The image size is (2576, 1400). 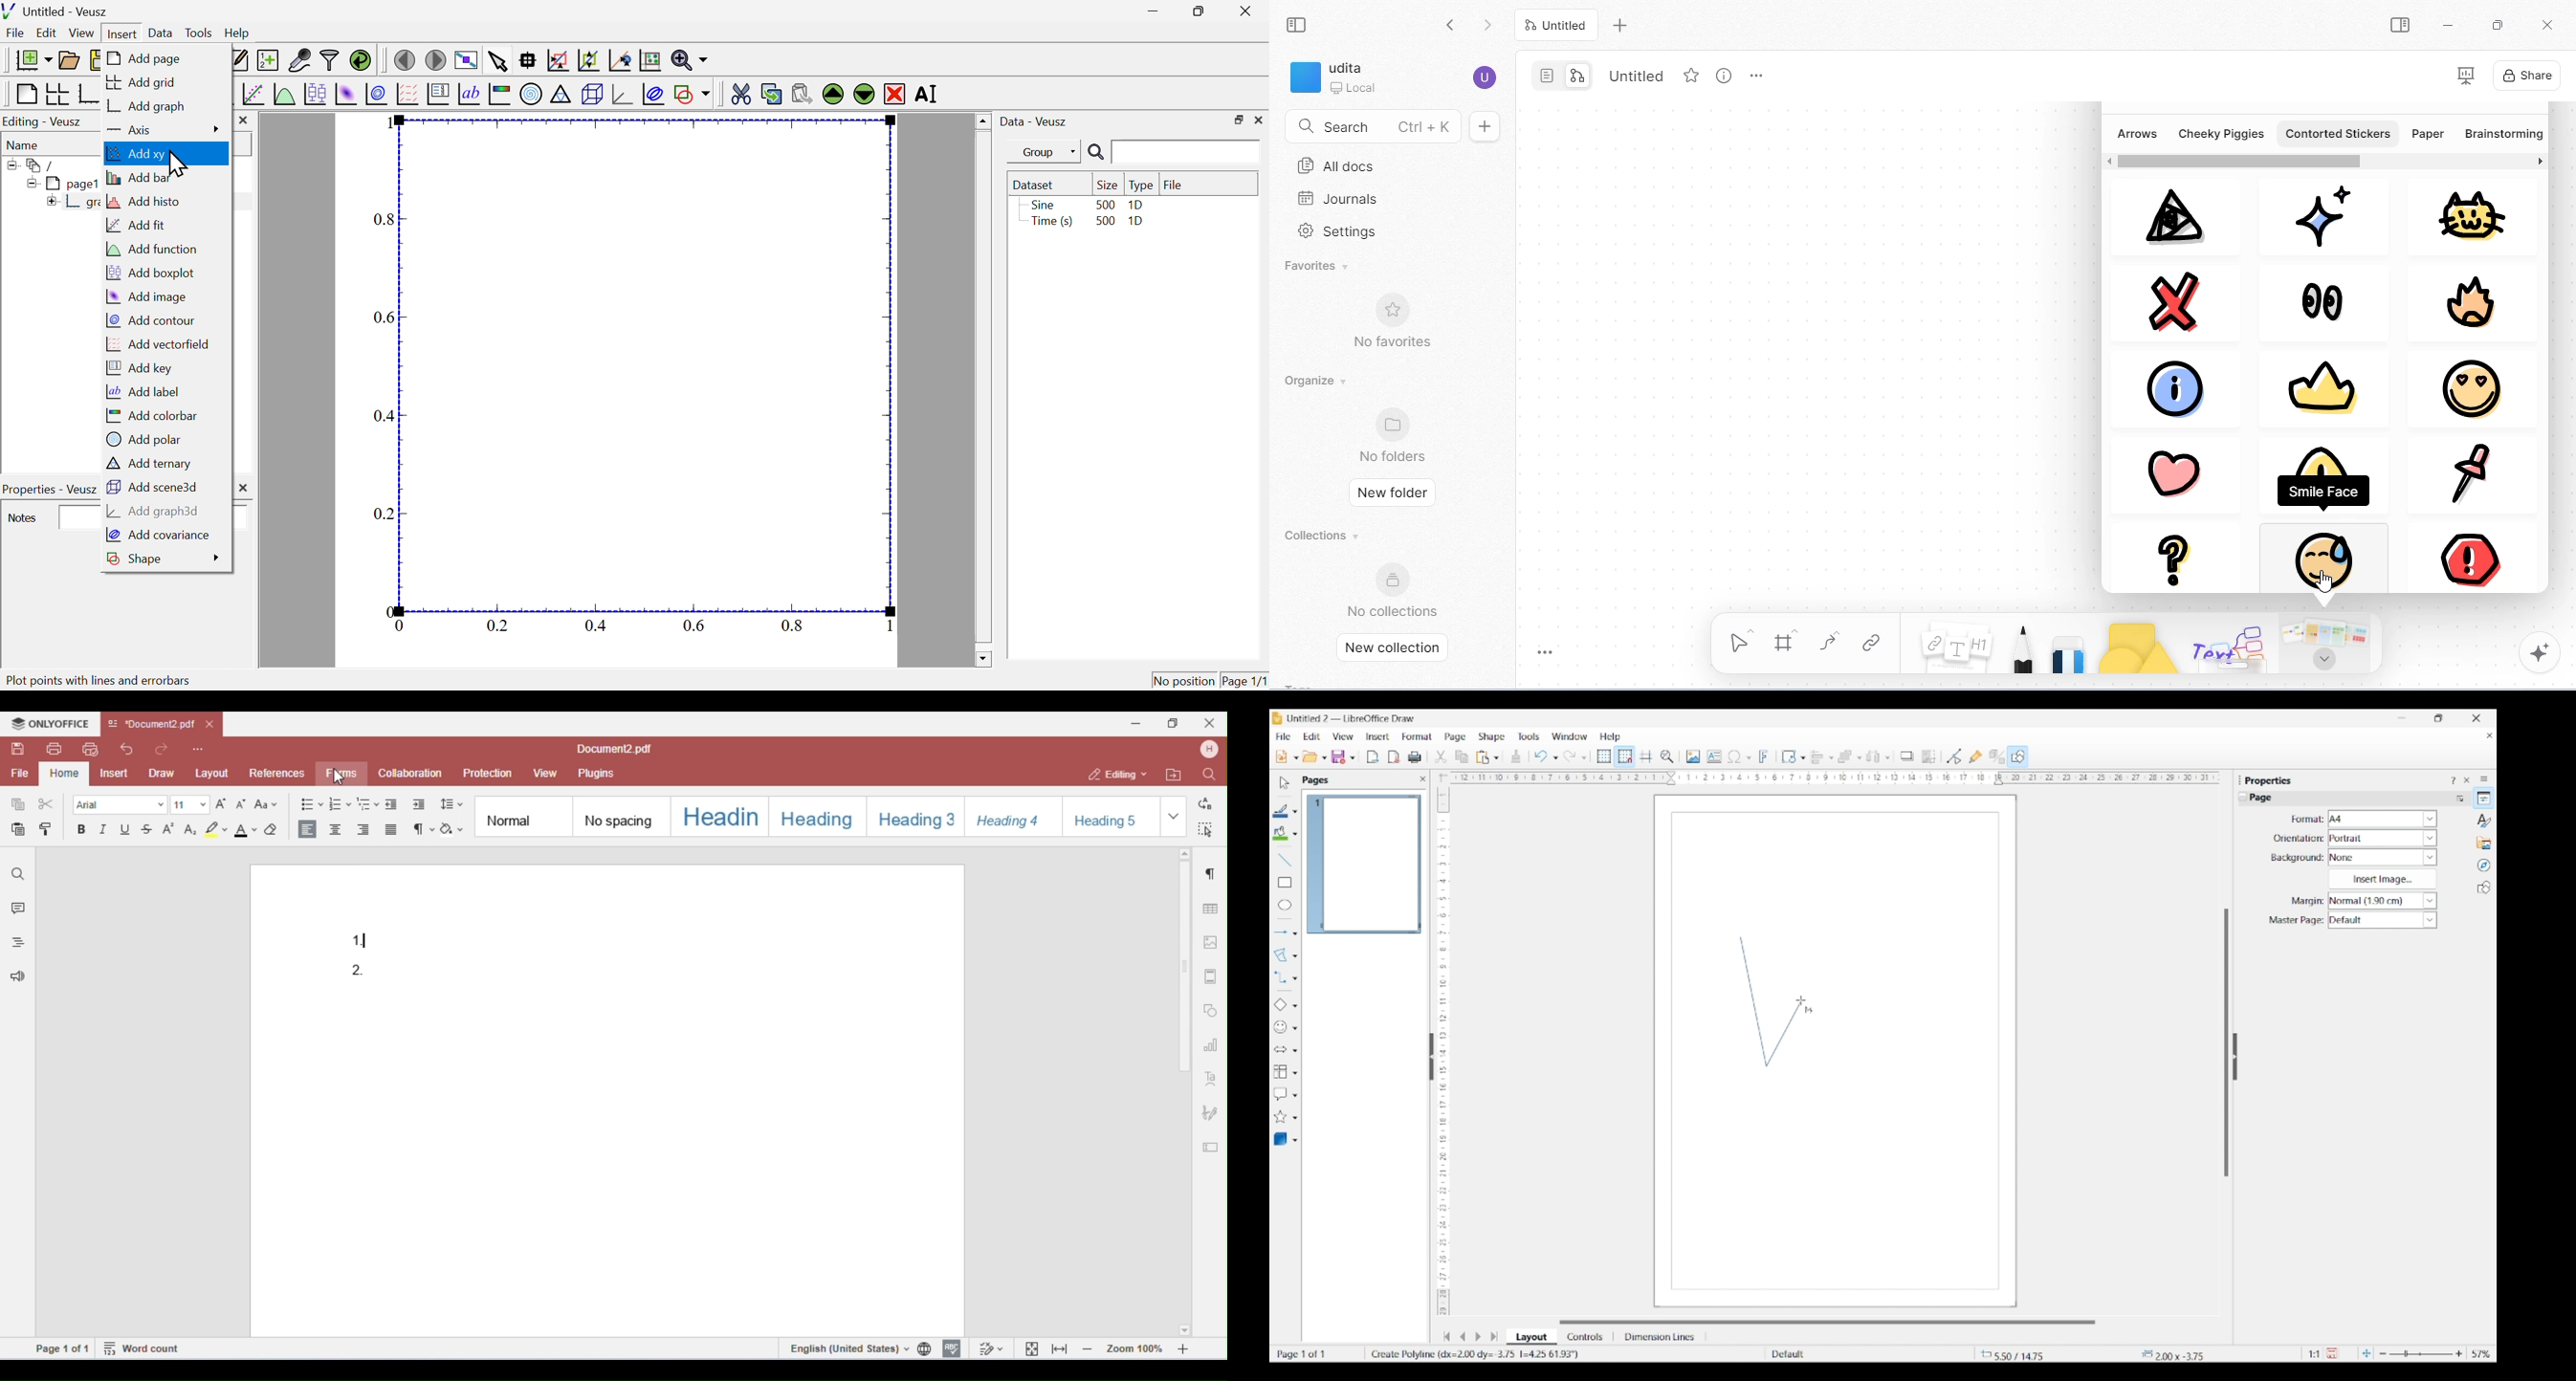 What do you see at coordinates (1296, 758) in the screenshot?
I see `New document format options` at bounding box center [1296, 758].